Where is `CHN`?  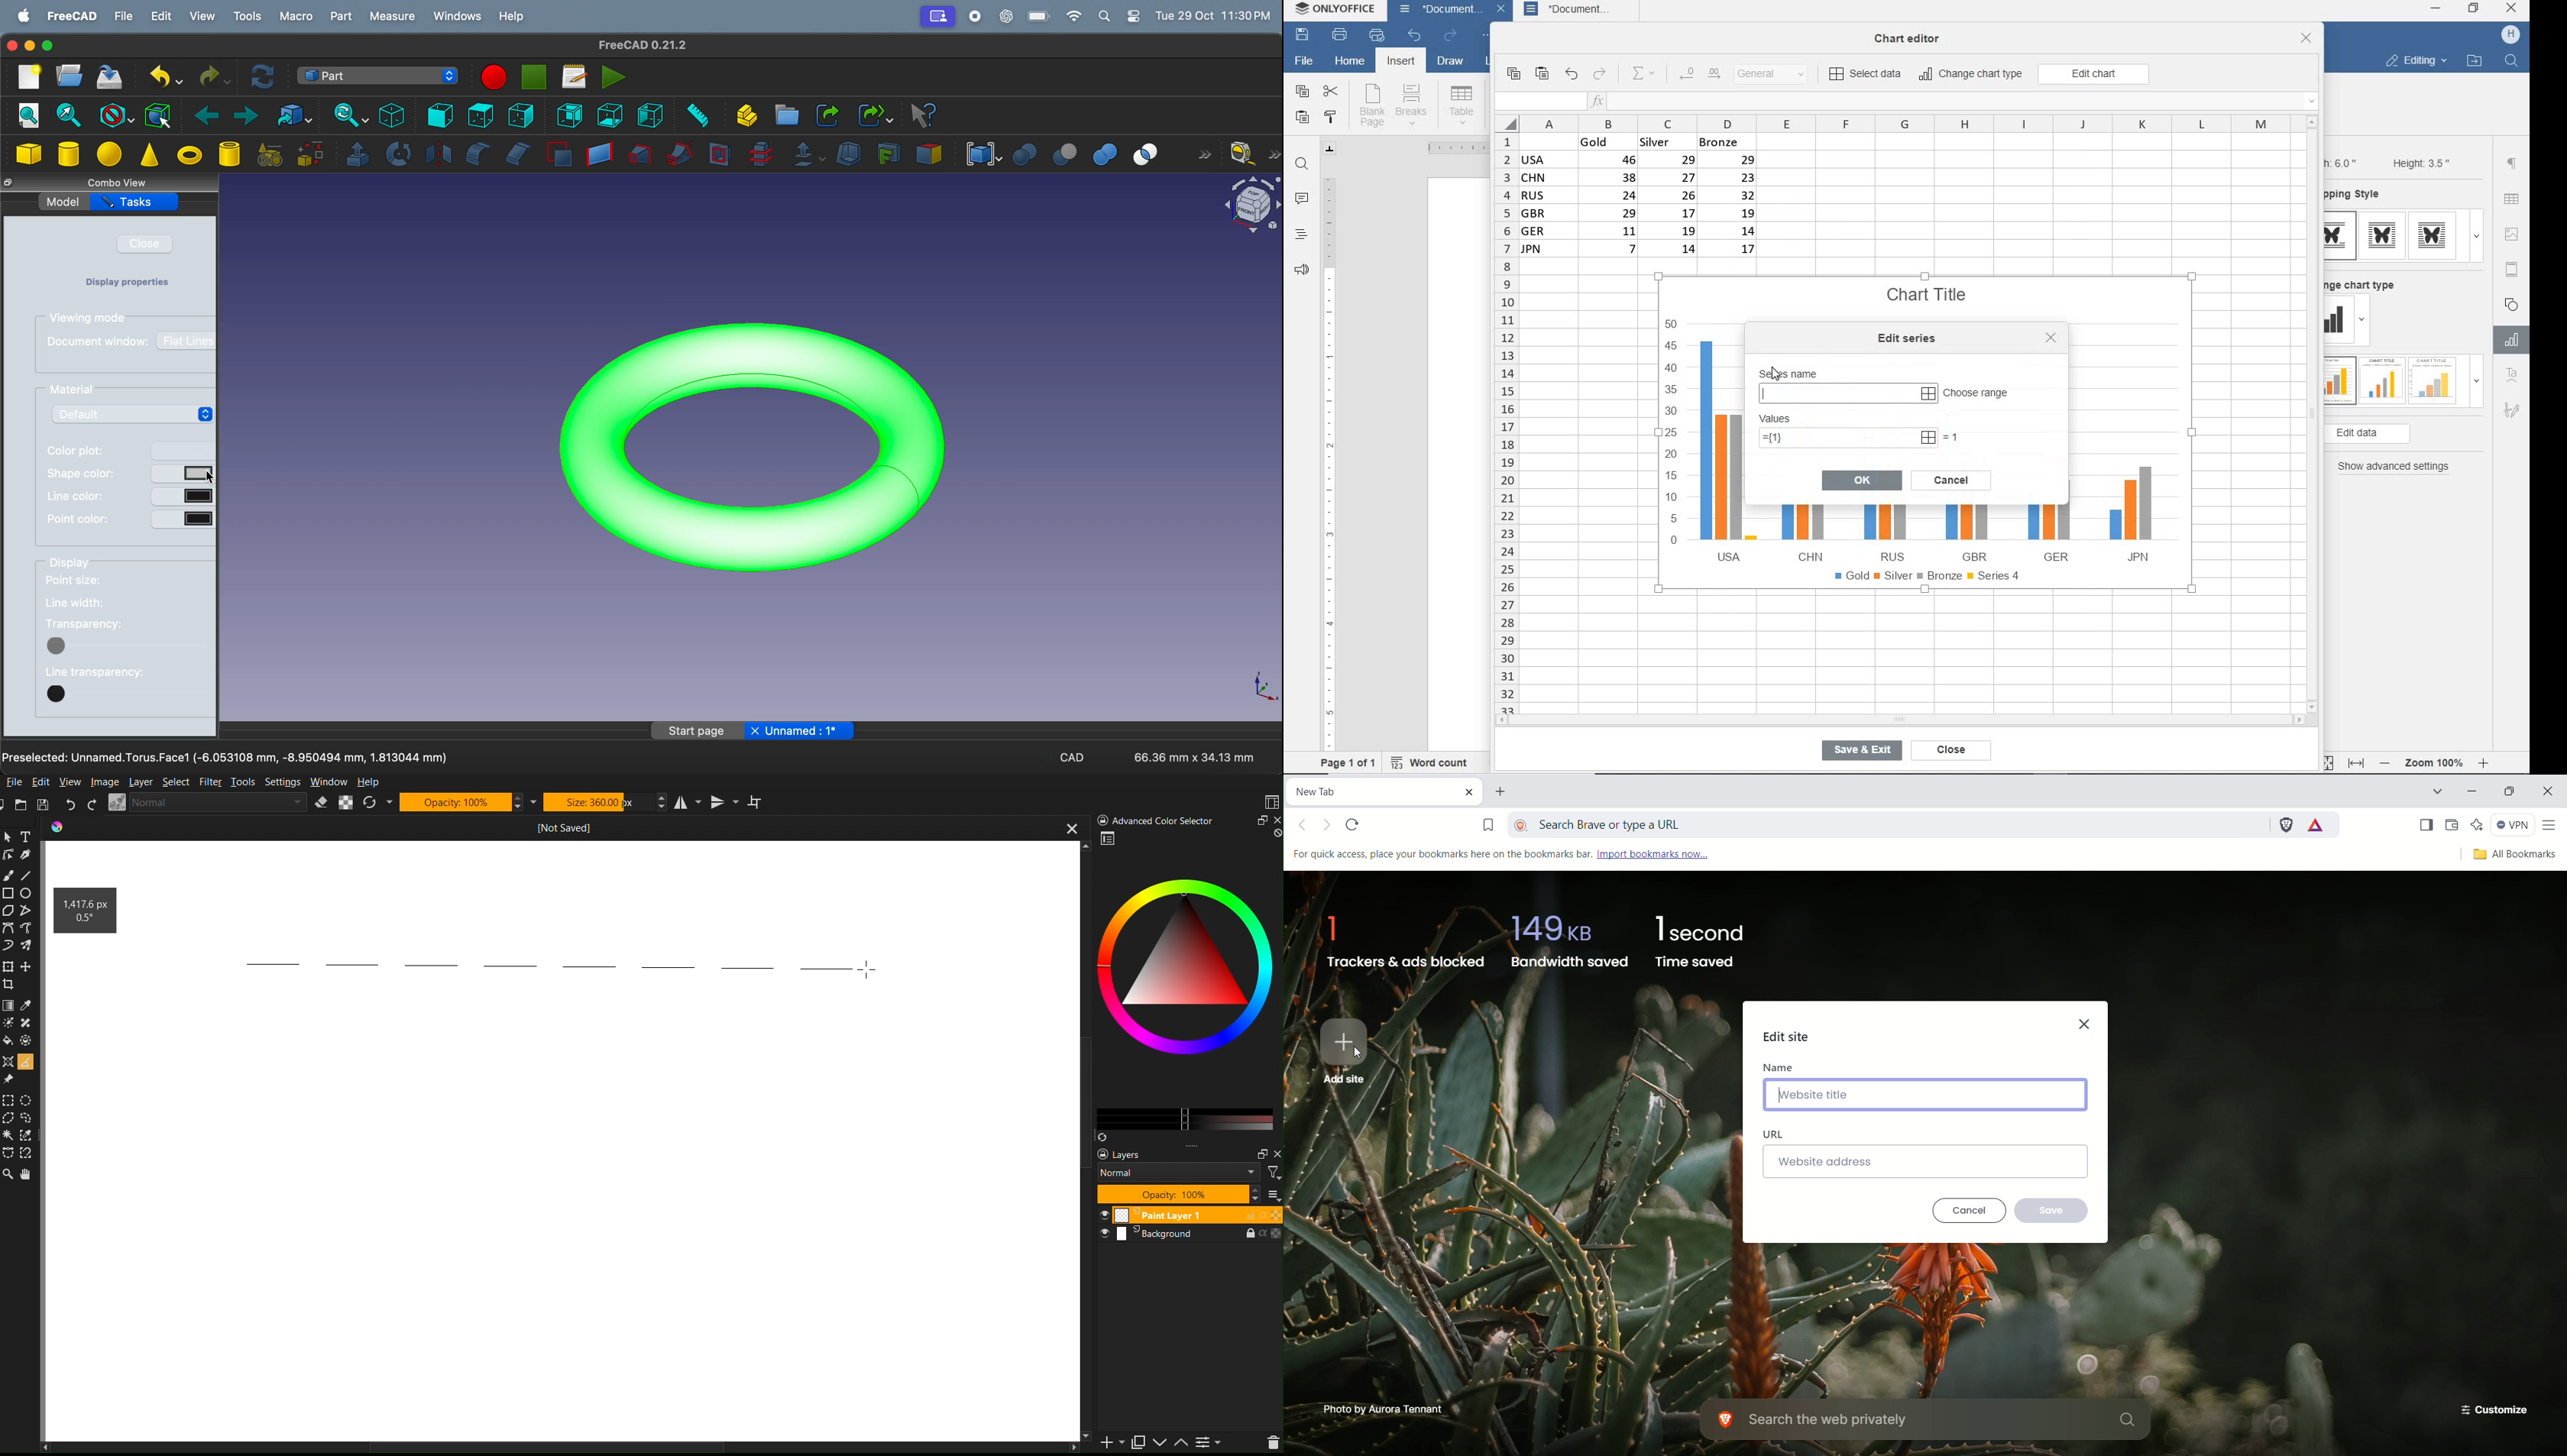
CHN is located at coordinates (1806, 533).